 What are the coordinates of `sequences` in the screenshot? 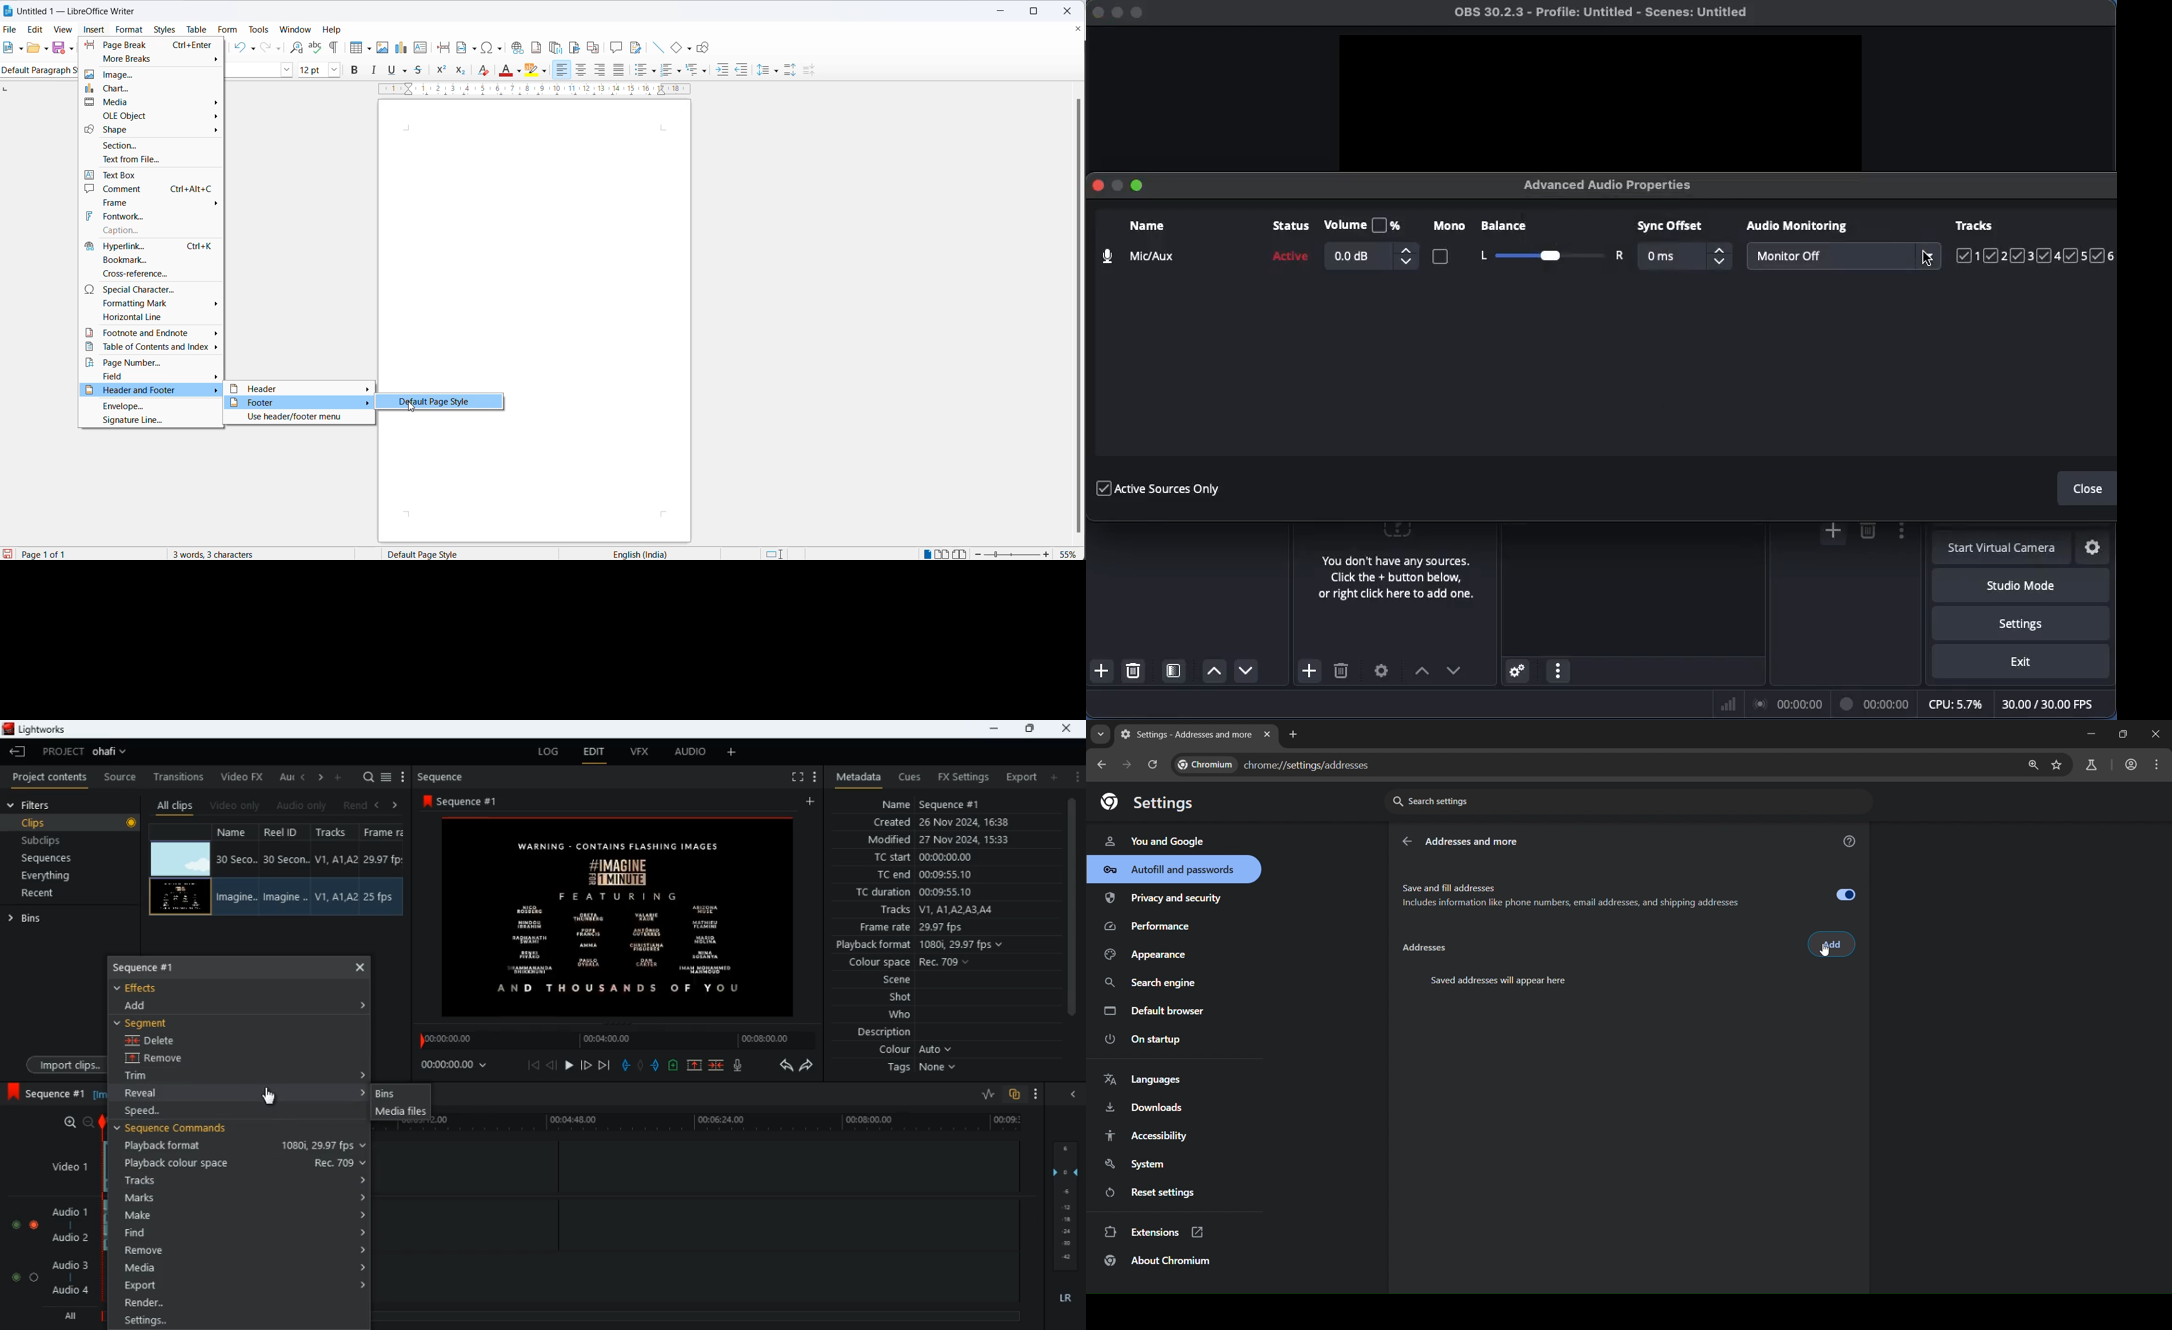 It's located at (59, 858).